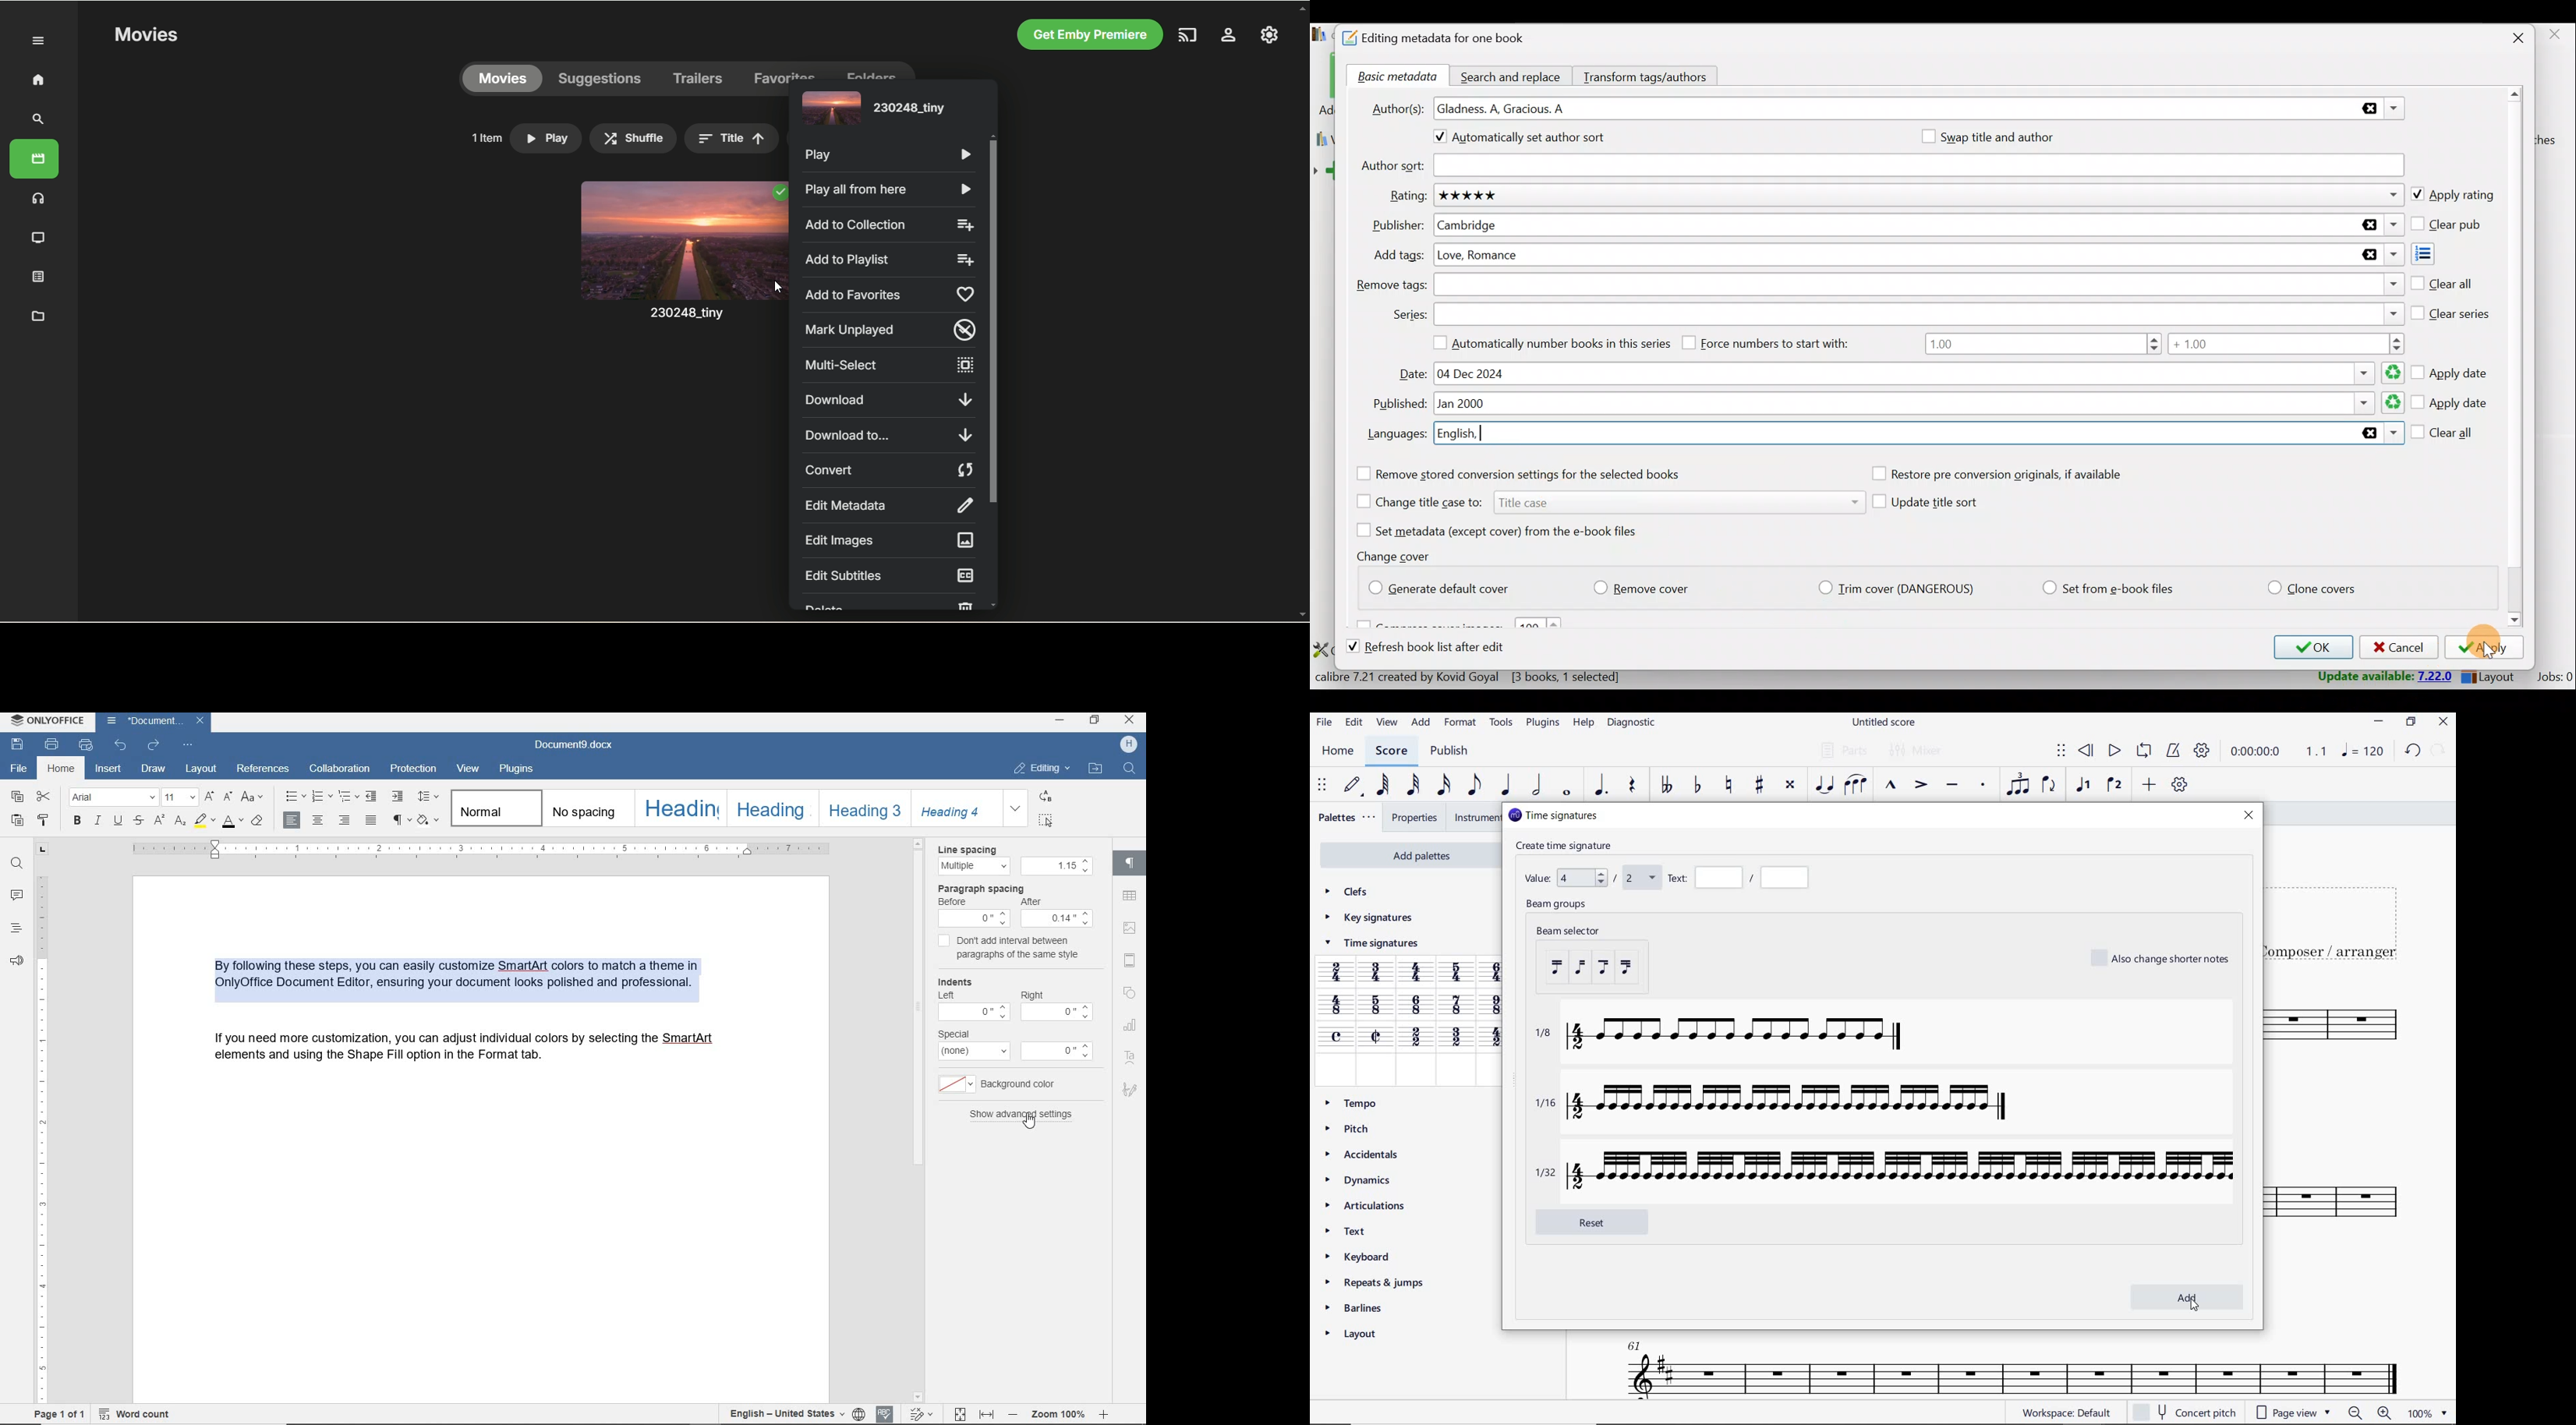 The image size is (2576, 1428). I want to click on file, so click(18, 766).